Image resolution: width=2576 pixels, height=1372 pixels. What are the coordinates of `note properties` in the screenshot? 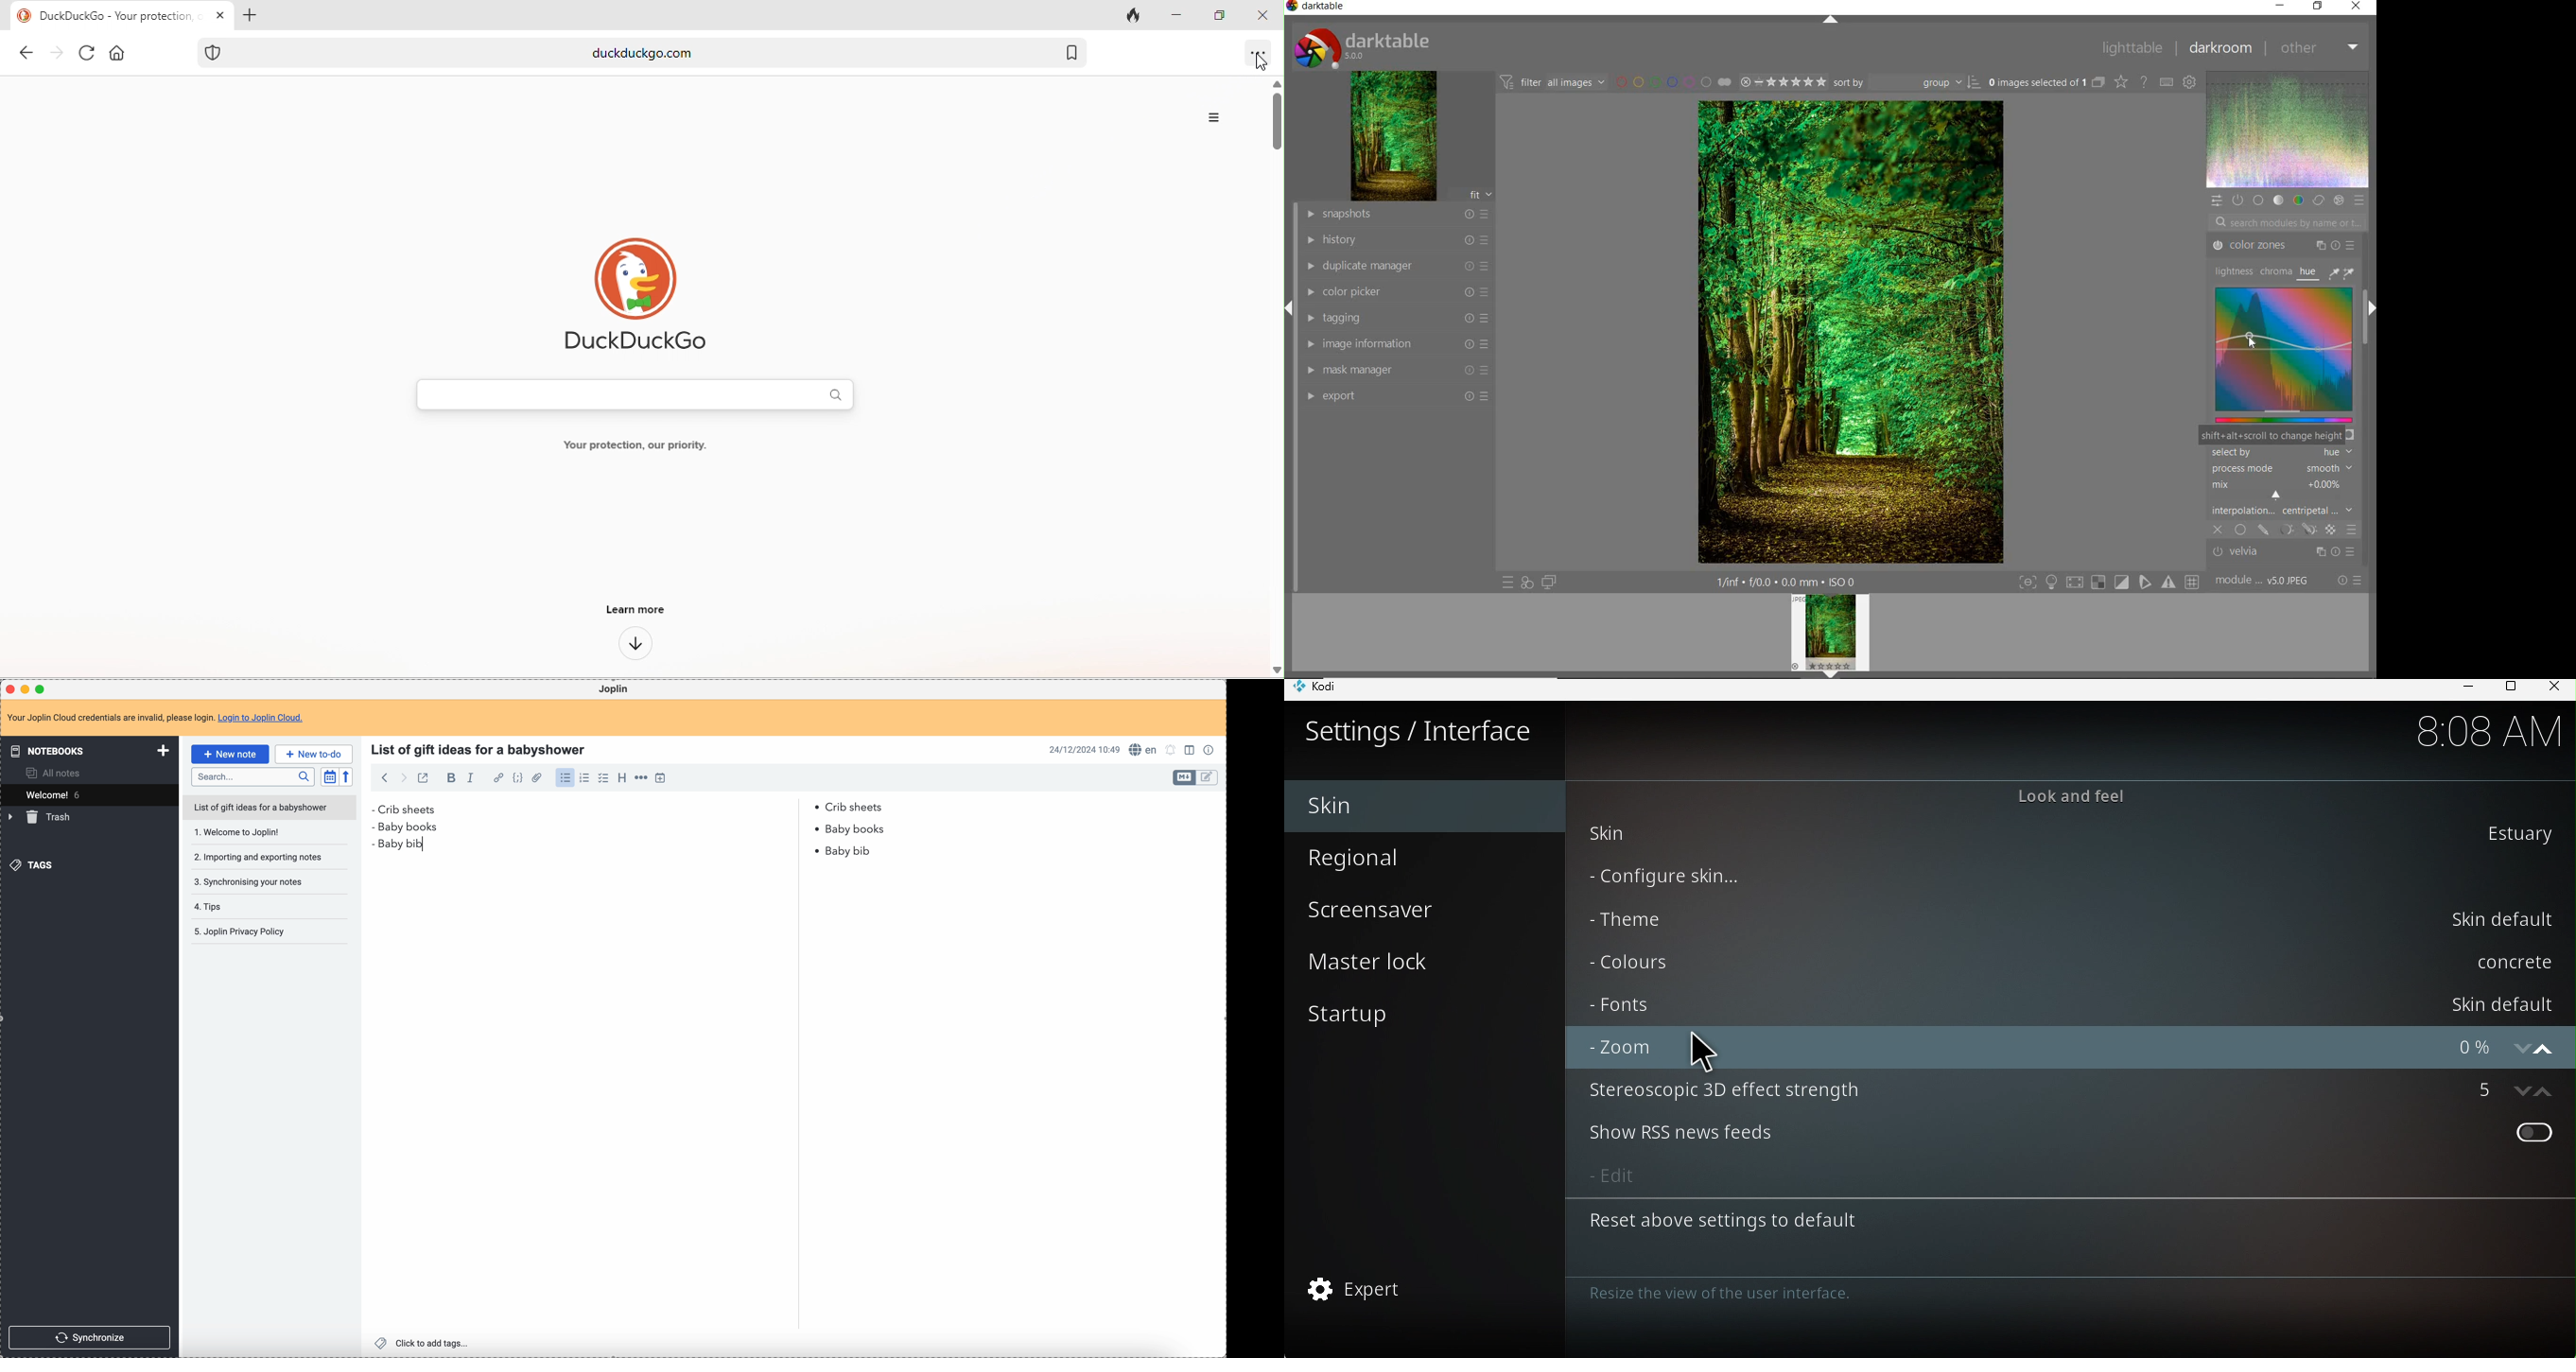 It's located at (1210, 749).